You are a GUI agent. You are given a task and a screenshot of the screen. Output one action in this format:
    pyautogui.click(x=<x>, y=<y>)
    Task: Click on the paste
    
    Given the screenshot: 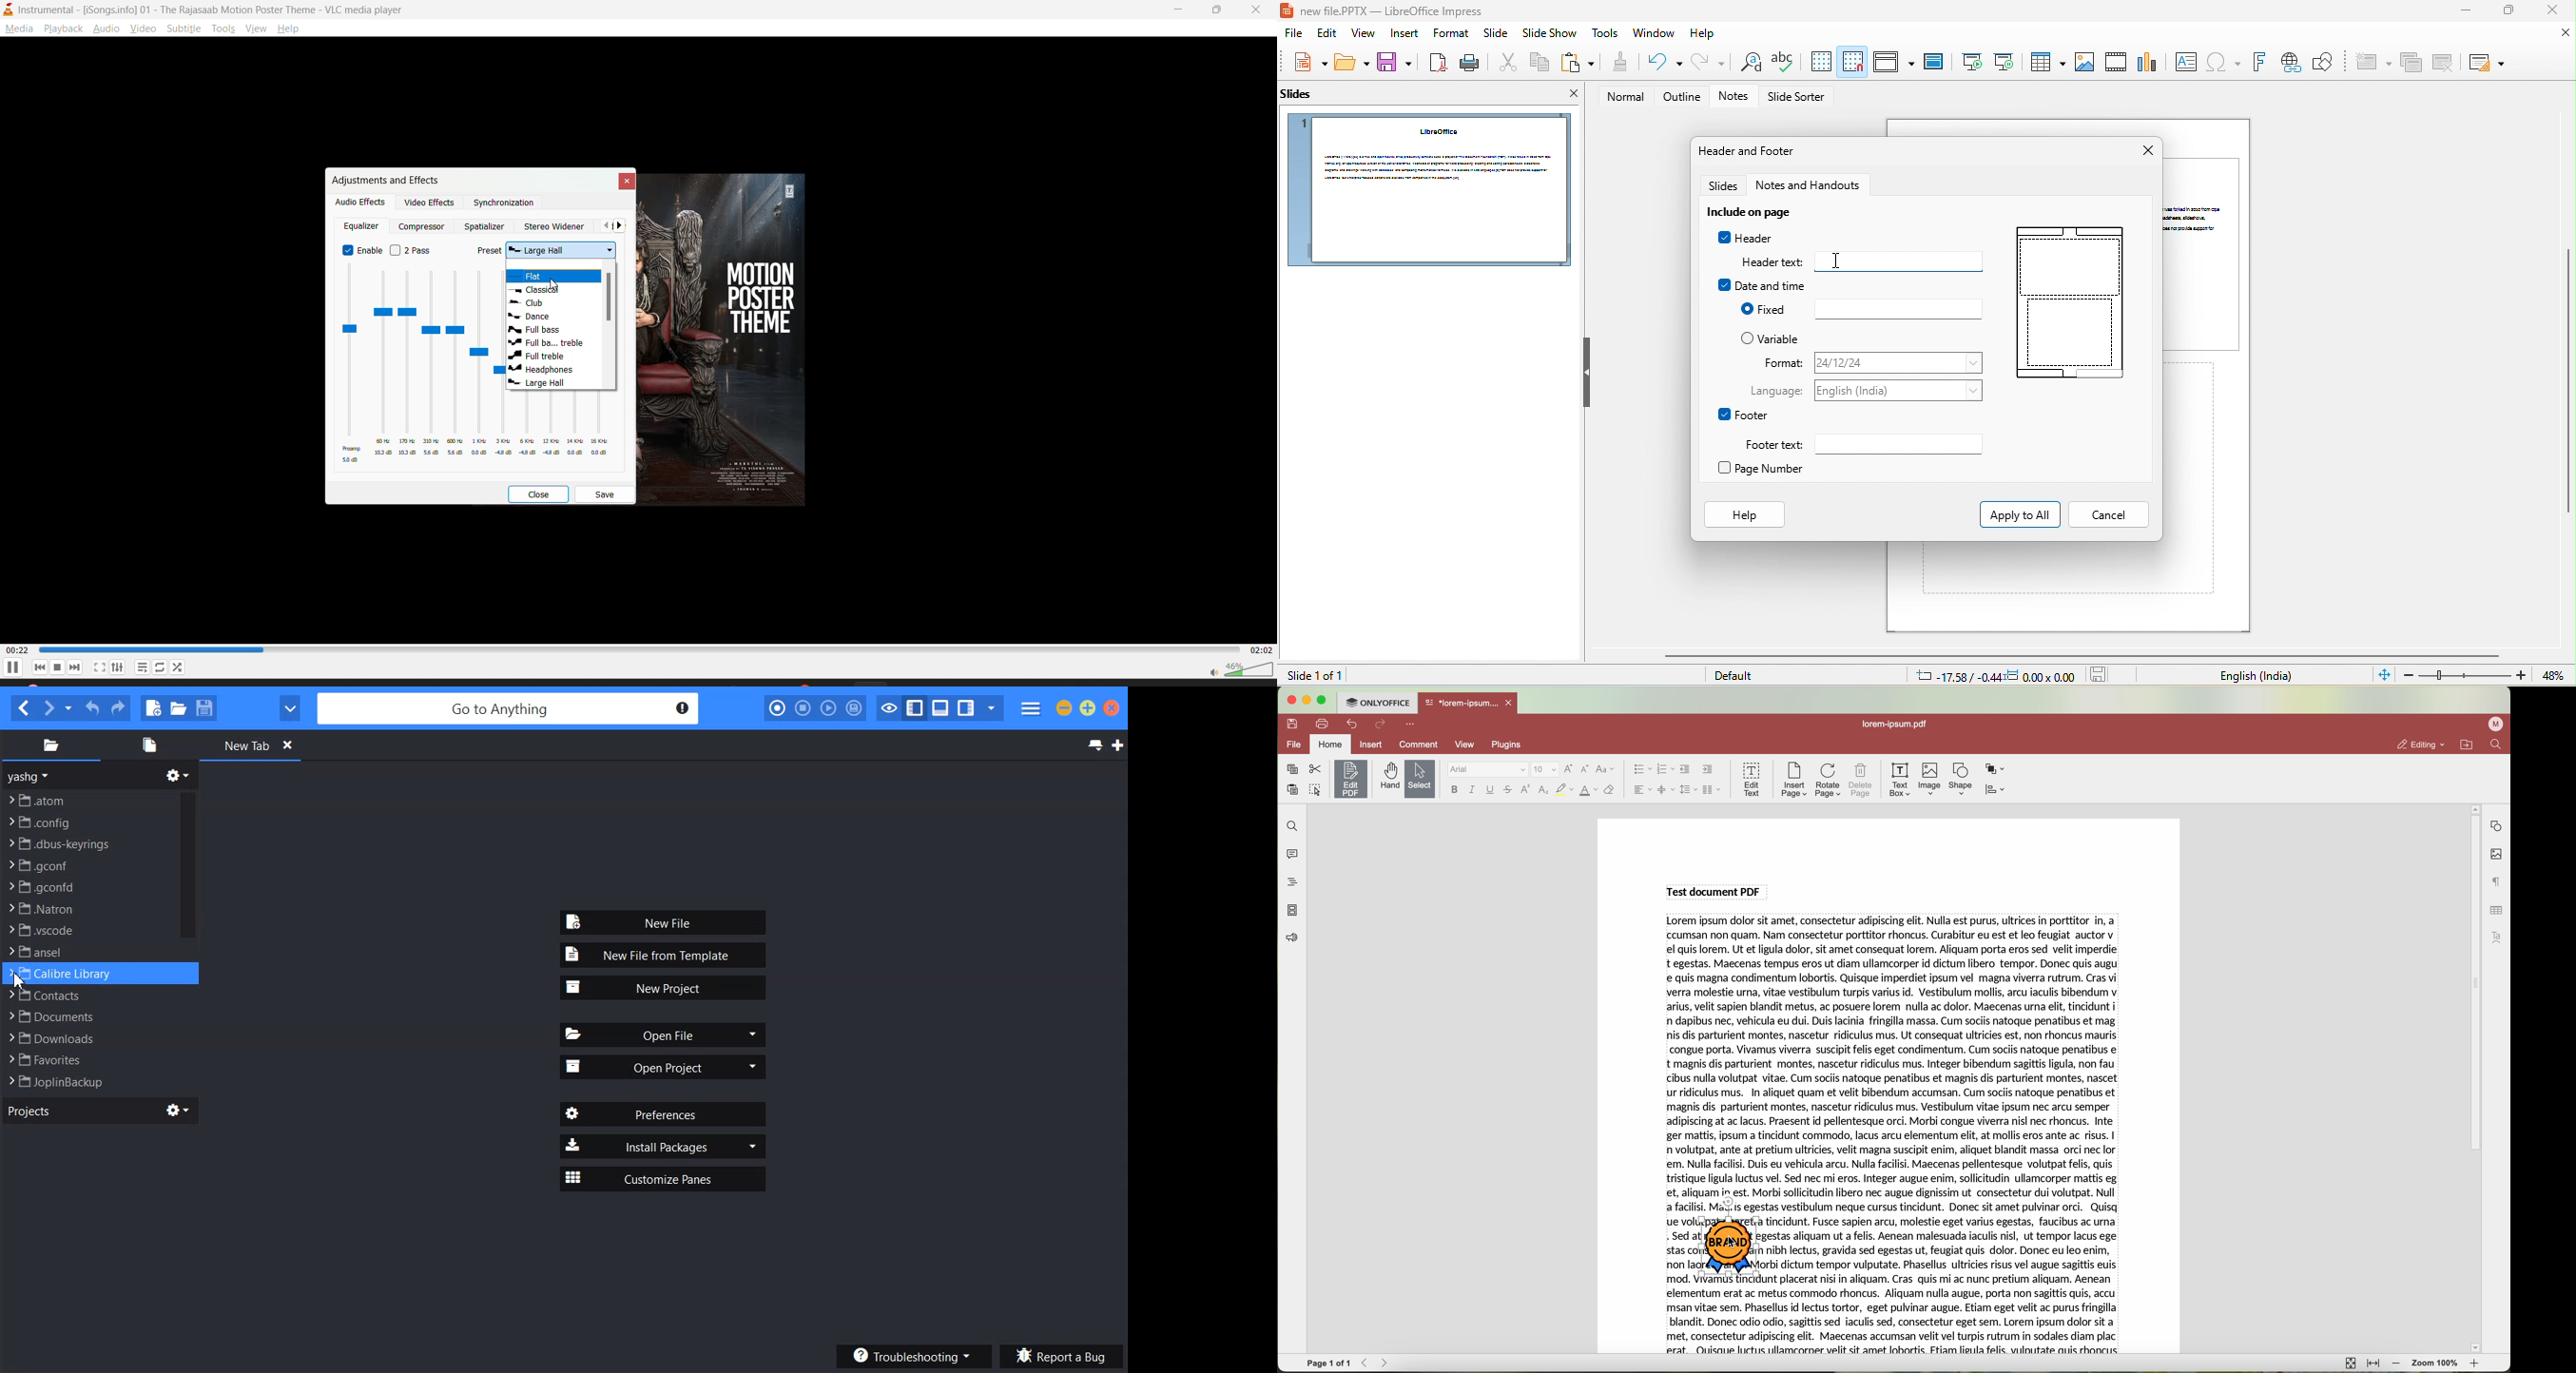 What is the action you would take?
    pyautogui.click(x=1292, y=790)
    